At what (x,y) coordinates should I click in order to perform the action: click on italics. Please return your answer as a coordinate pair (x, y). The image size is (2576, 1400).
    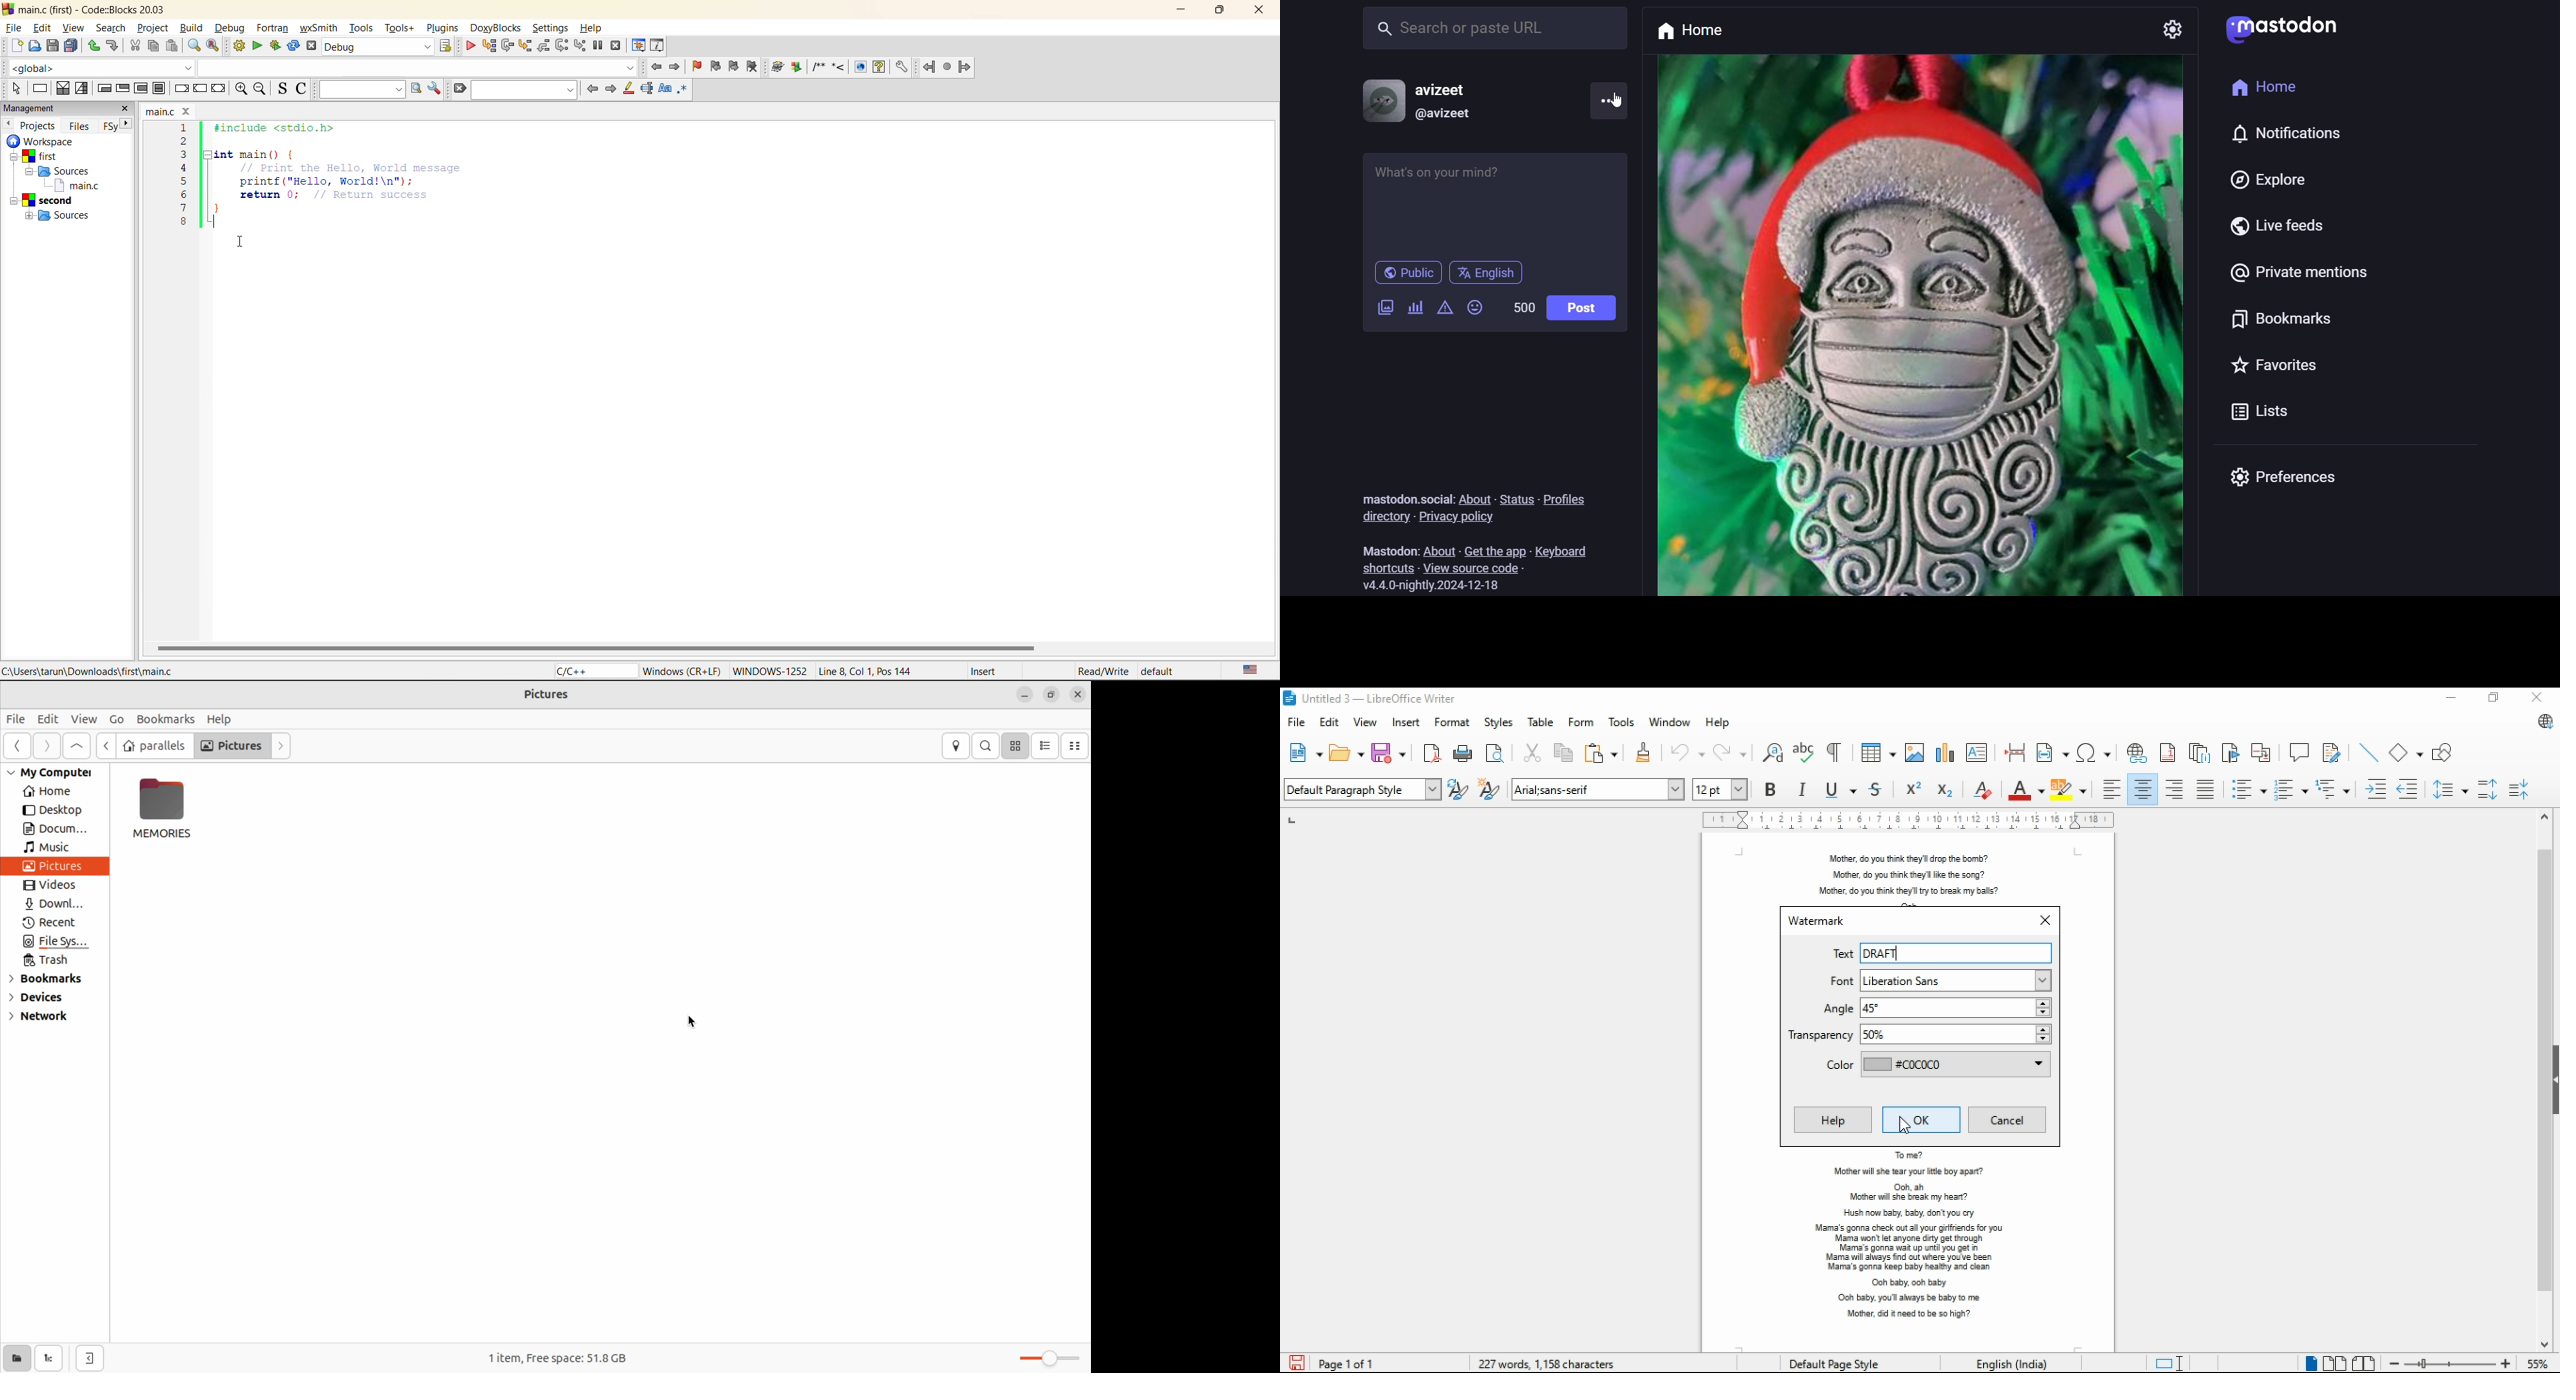
    Looking at the image, I should click on (1803, 789).